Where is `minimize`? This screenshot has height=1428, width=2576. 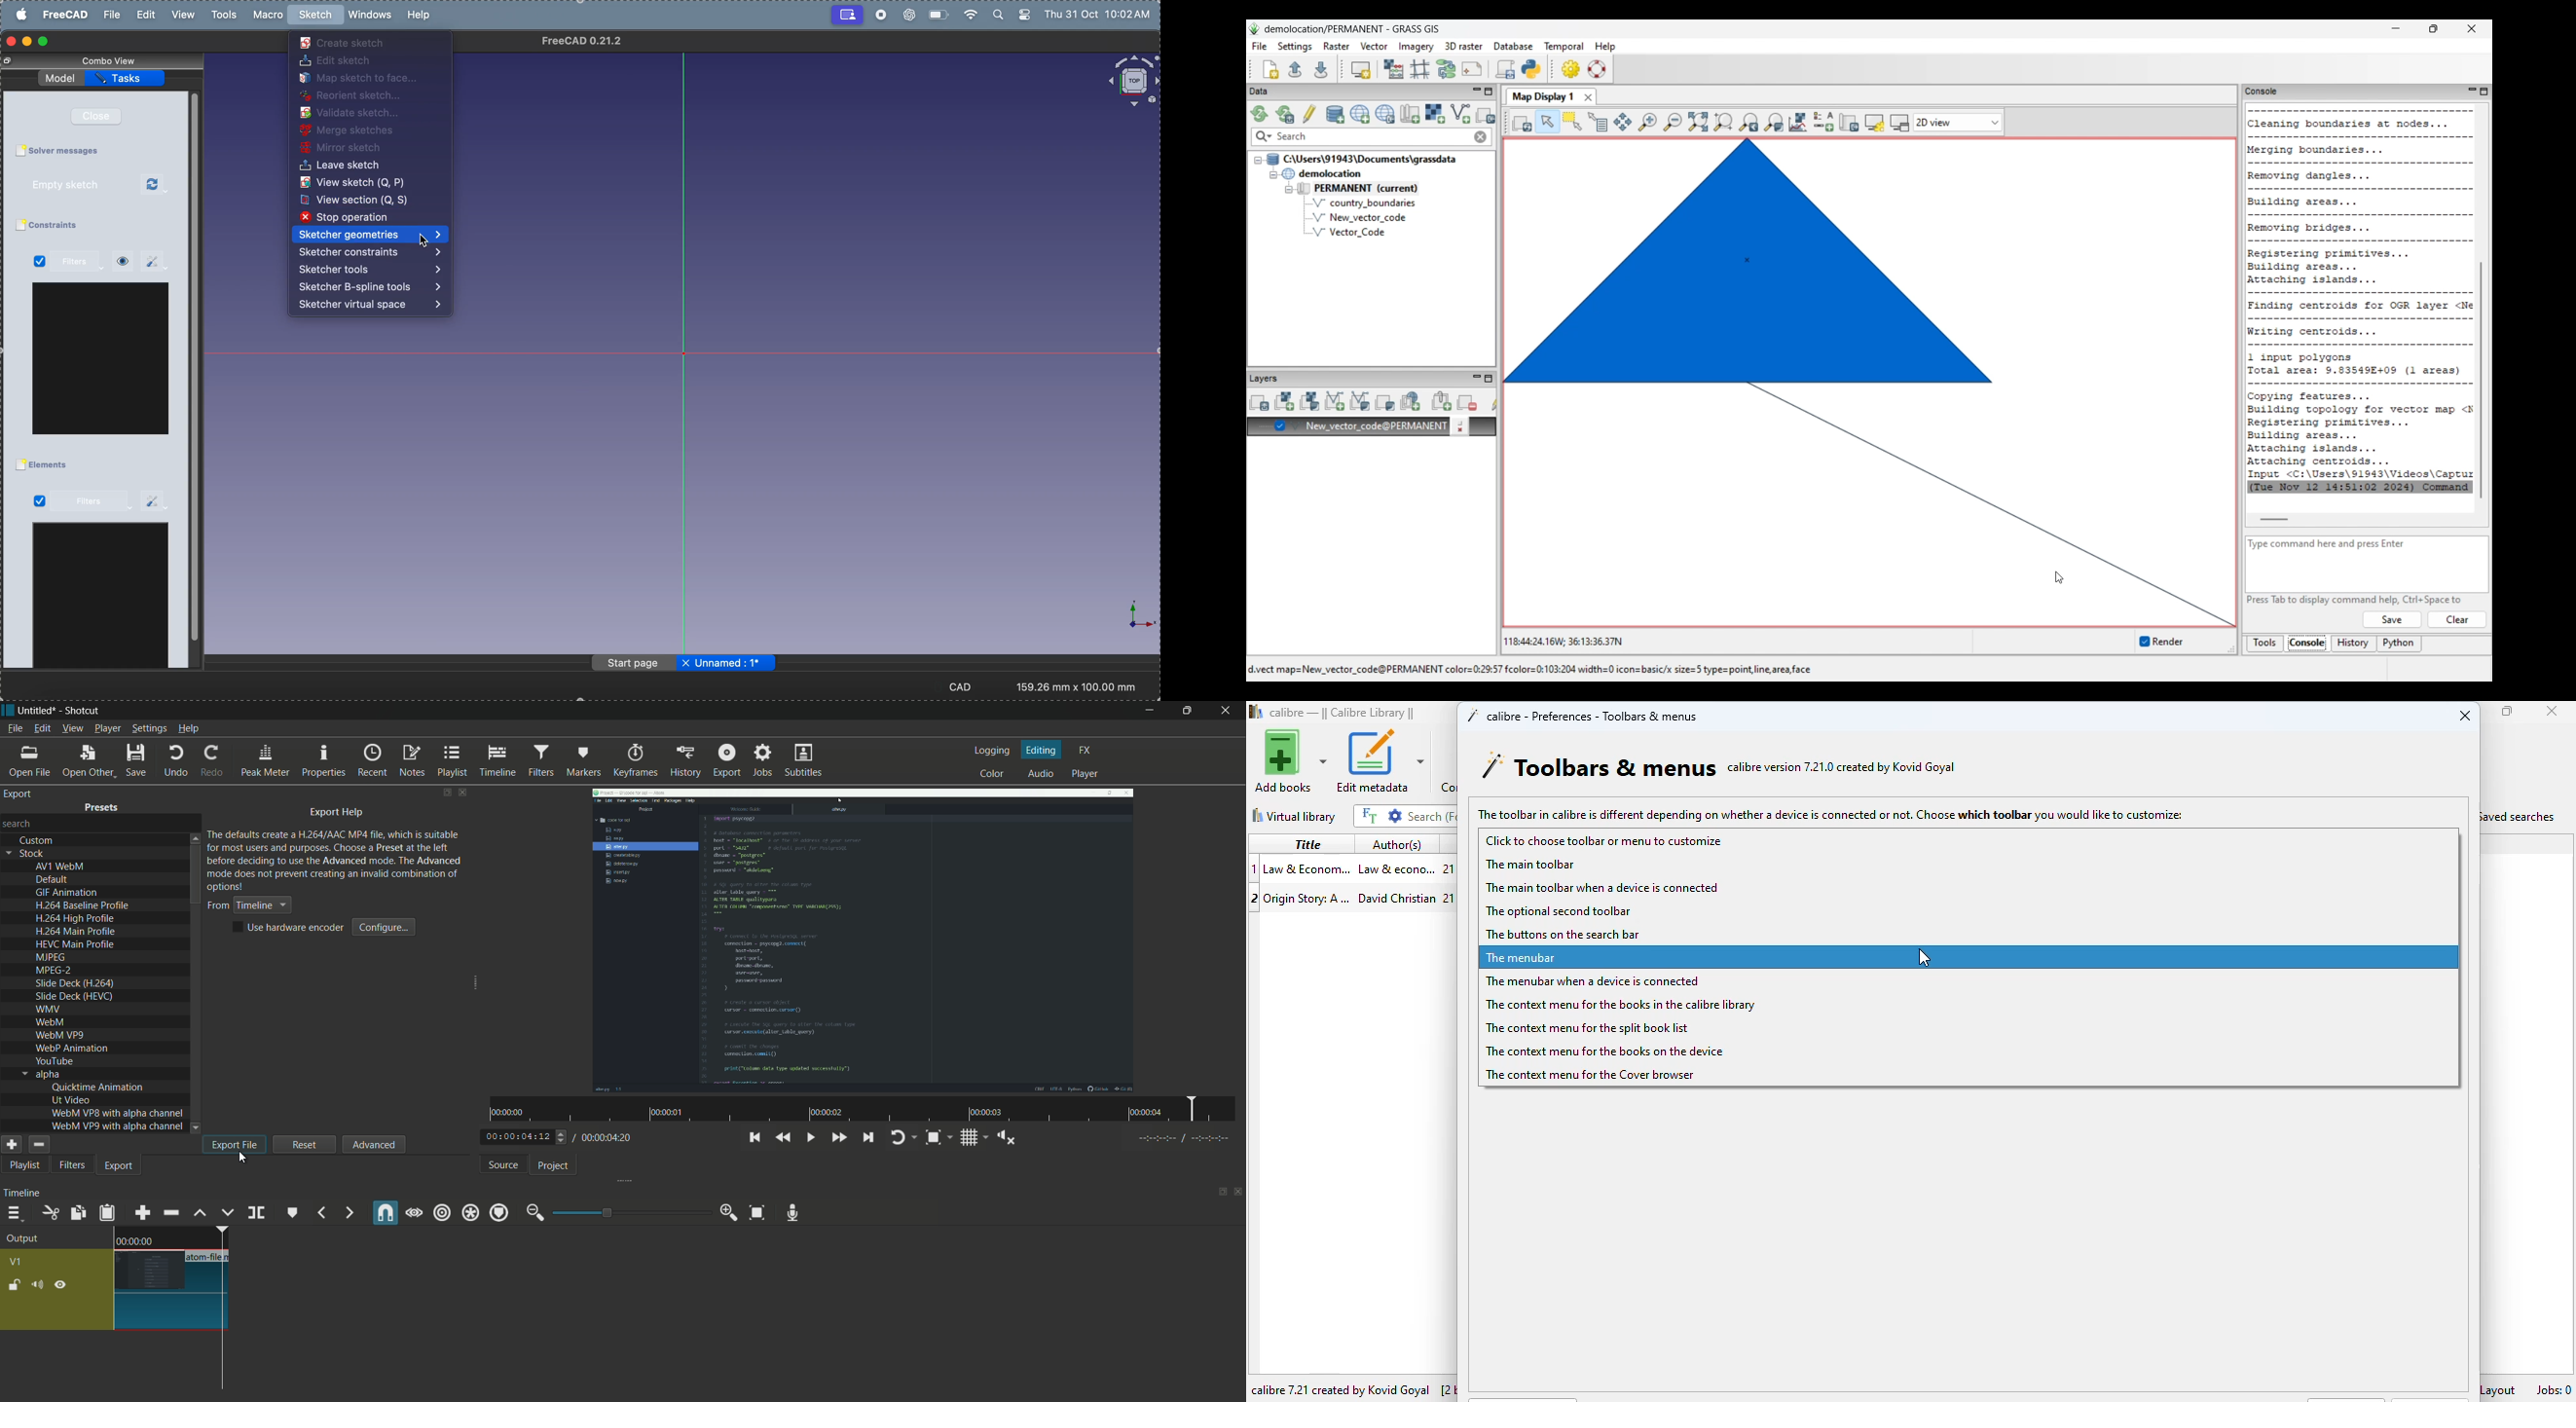
minimize is located at coordinates (28, 42).